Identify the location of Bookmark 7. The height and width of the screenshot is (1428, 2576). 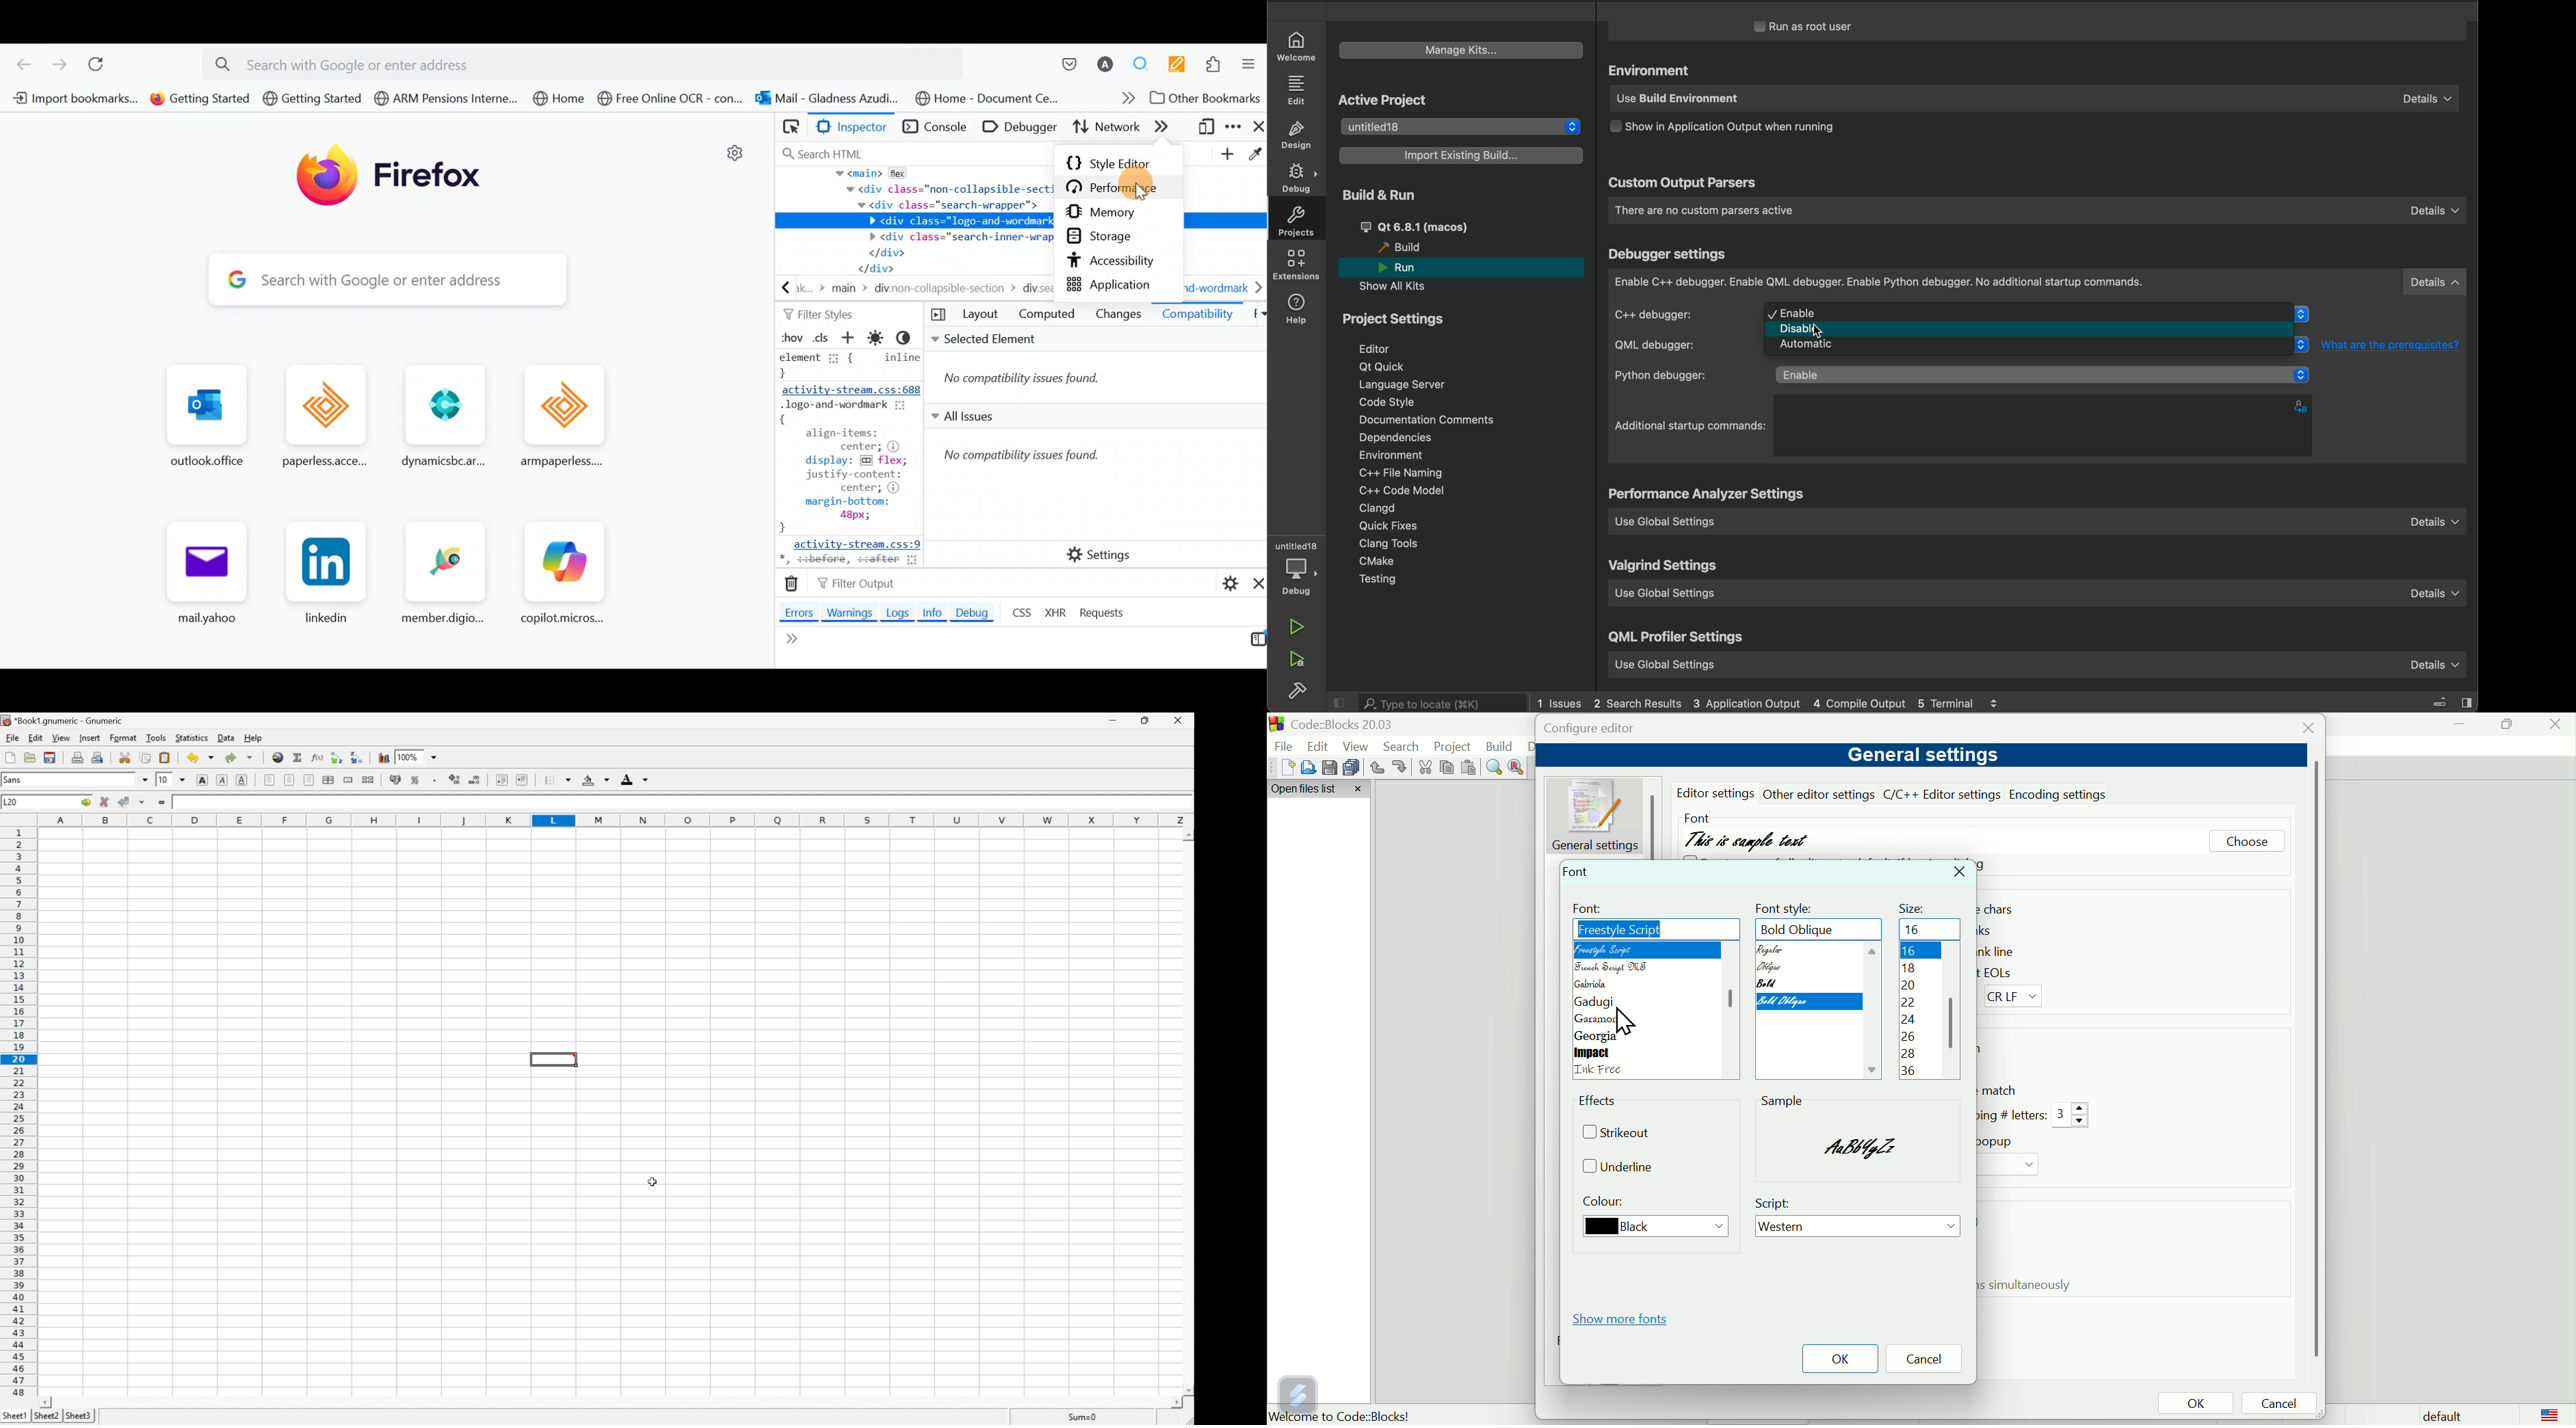
(826, 99).